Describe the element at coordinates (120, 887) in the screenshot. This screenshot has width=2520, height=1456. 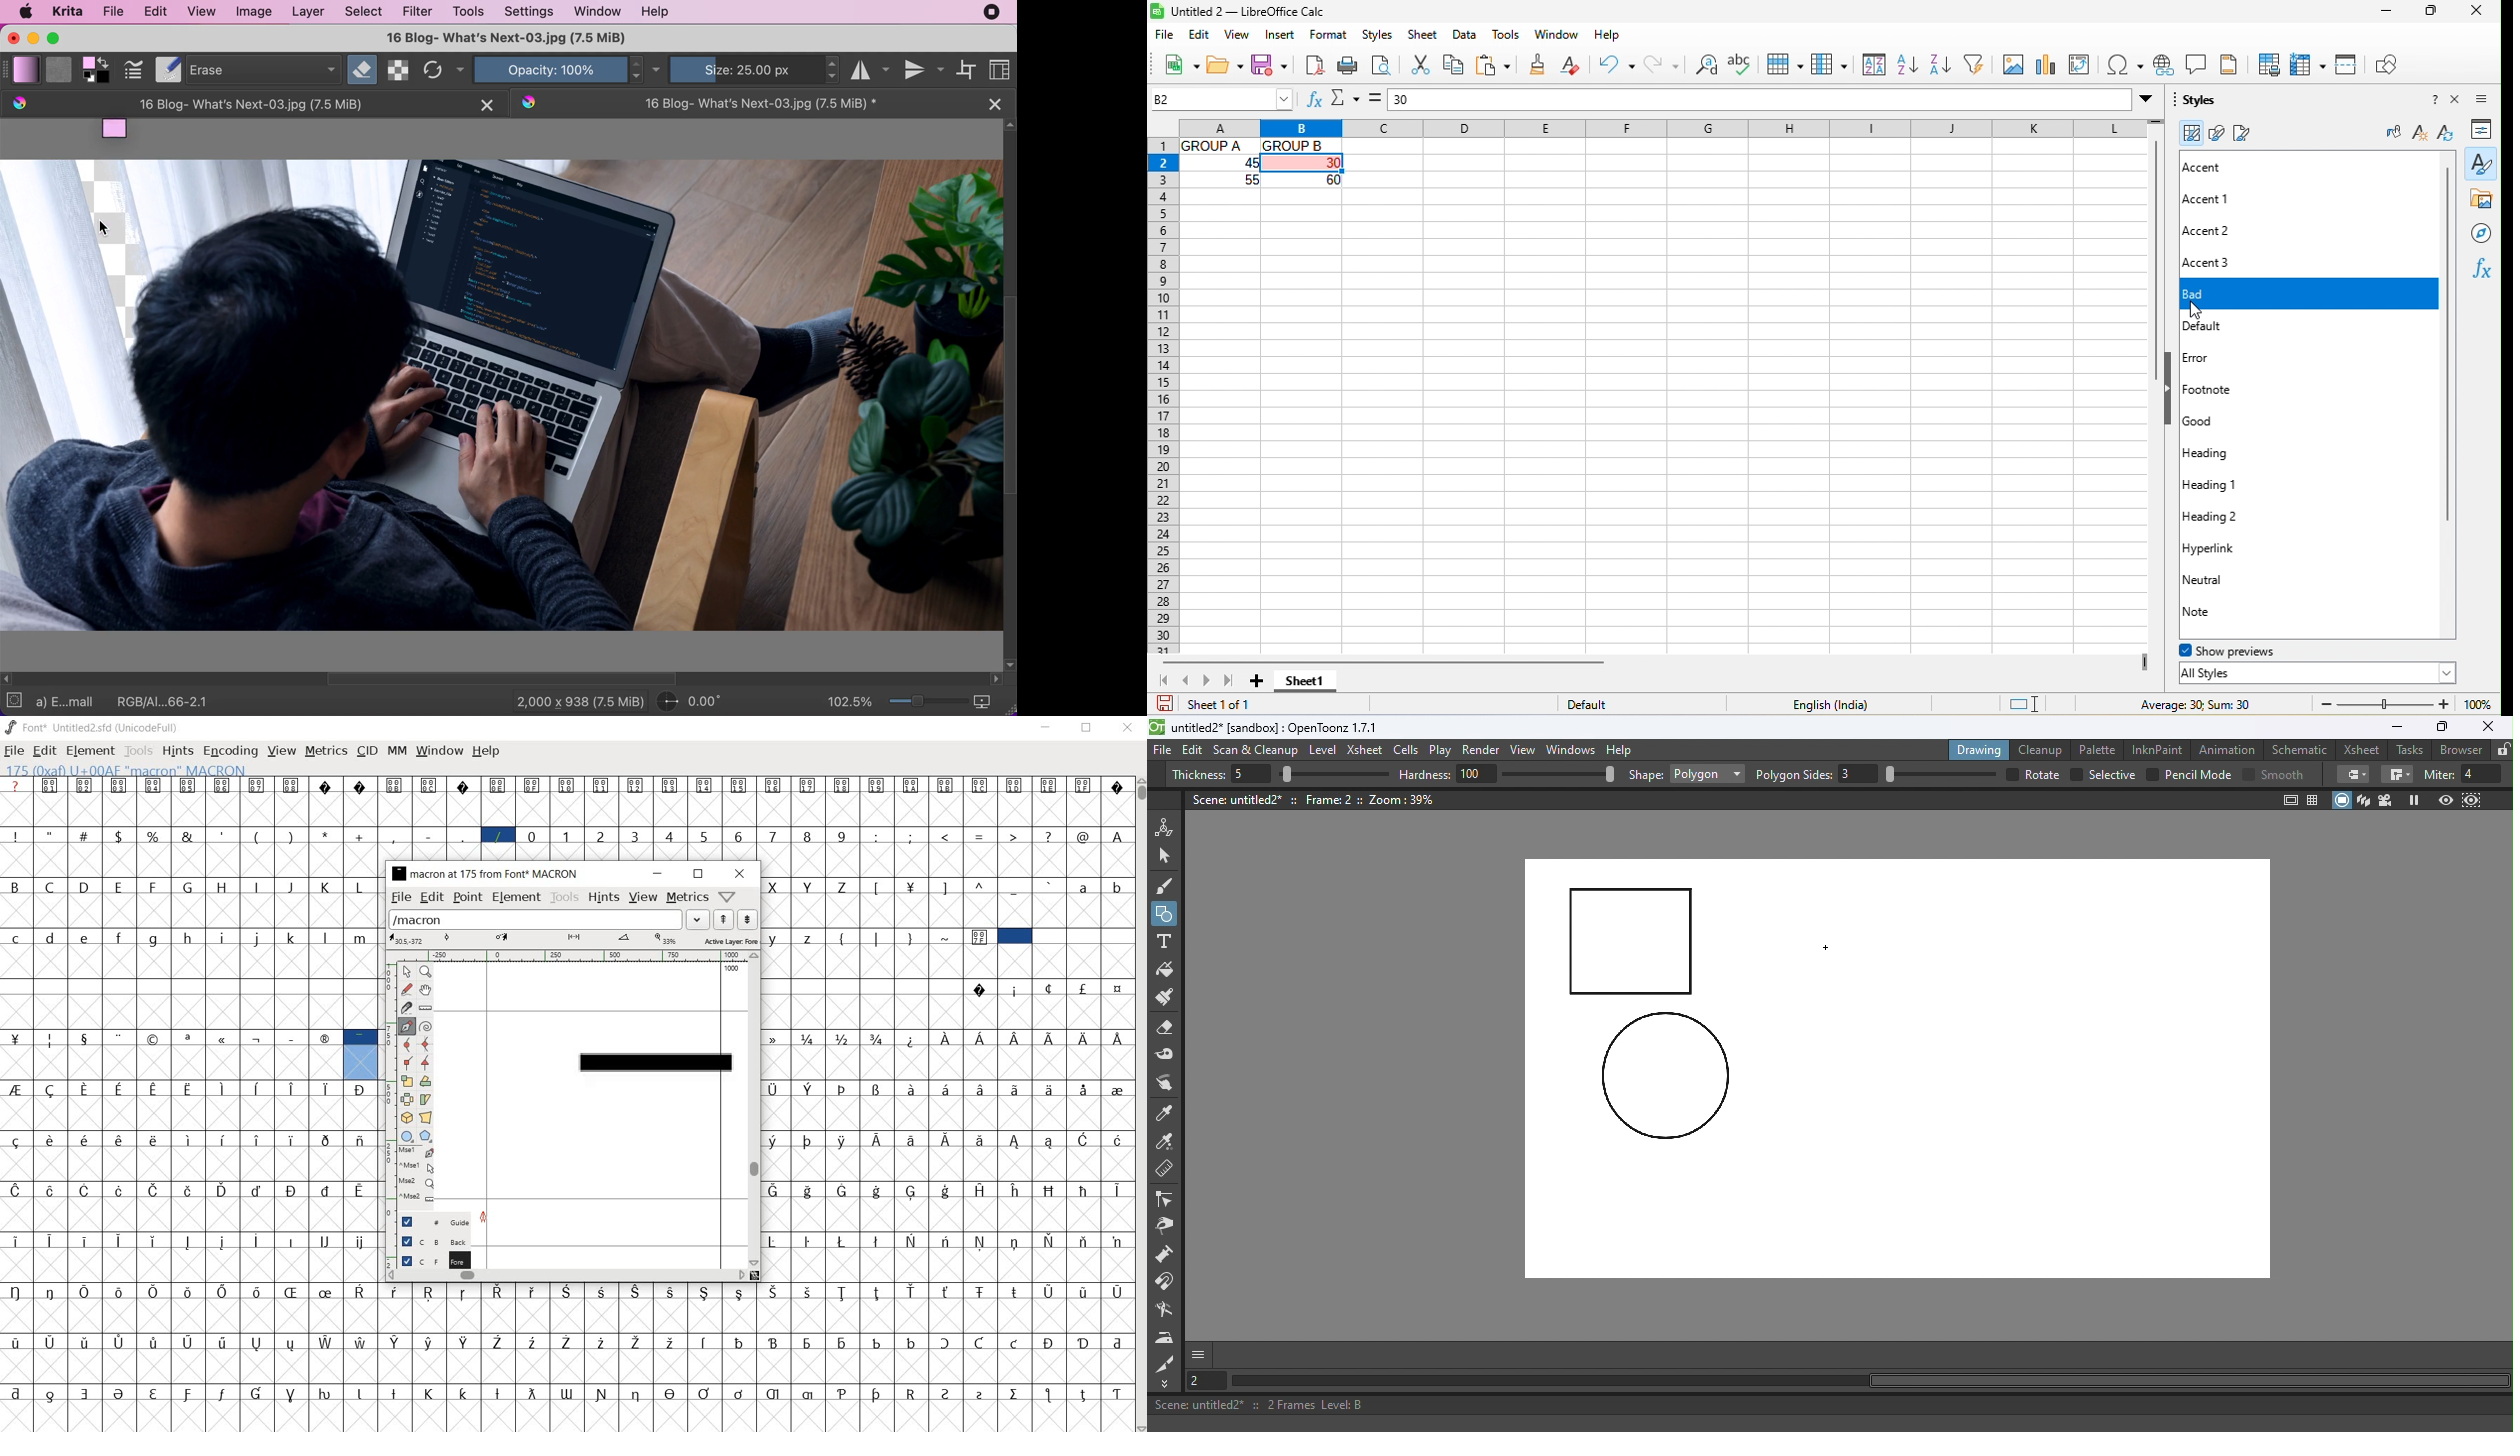
I see `E` at that location.